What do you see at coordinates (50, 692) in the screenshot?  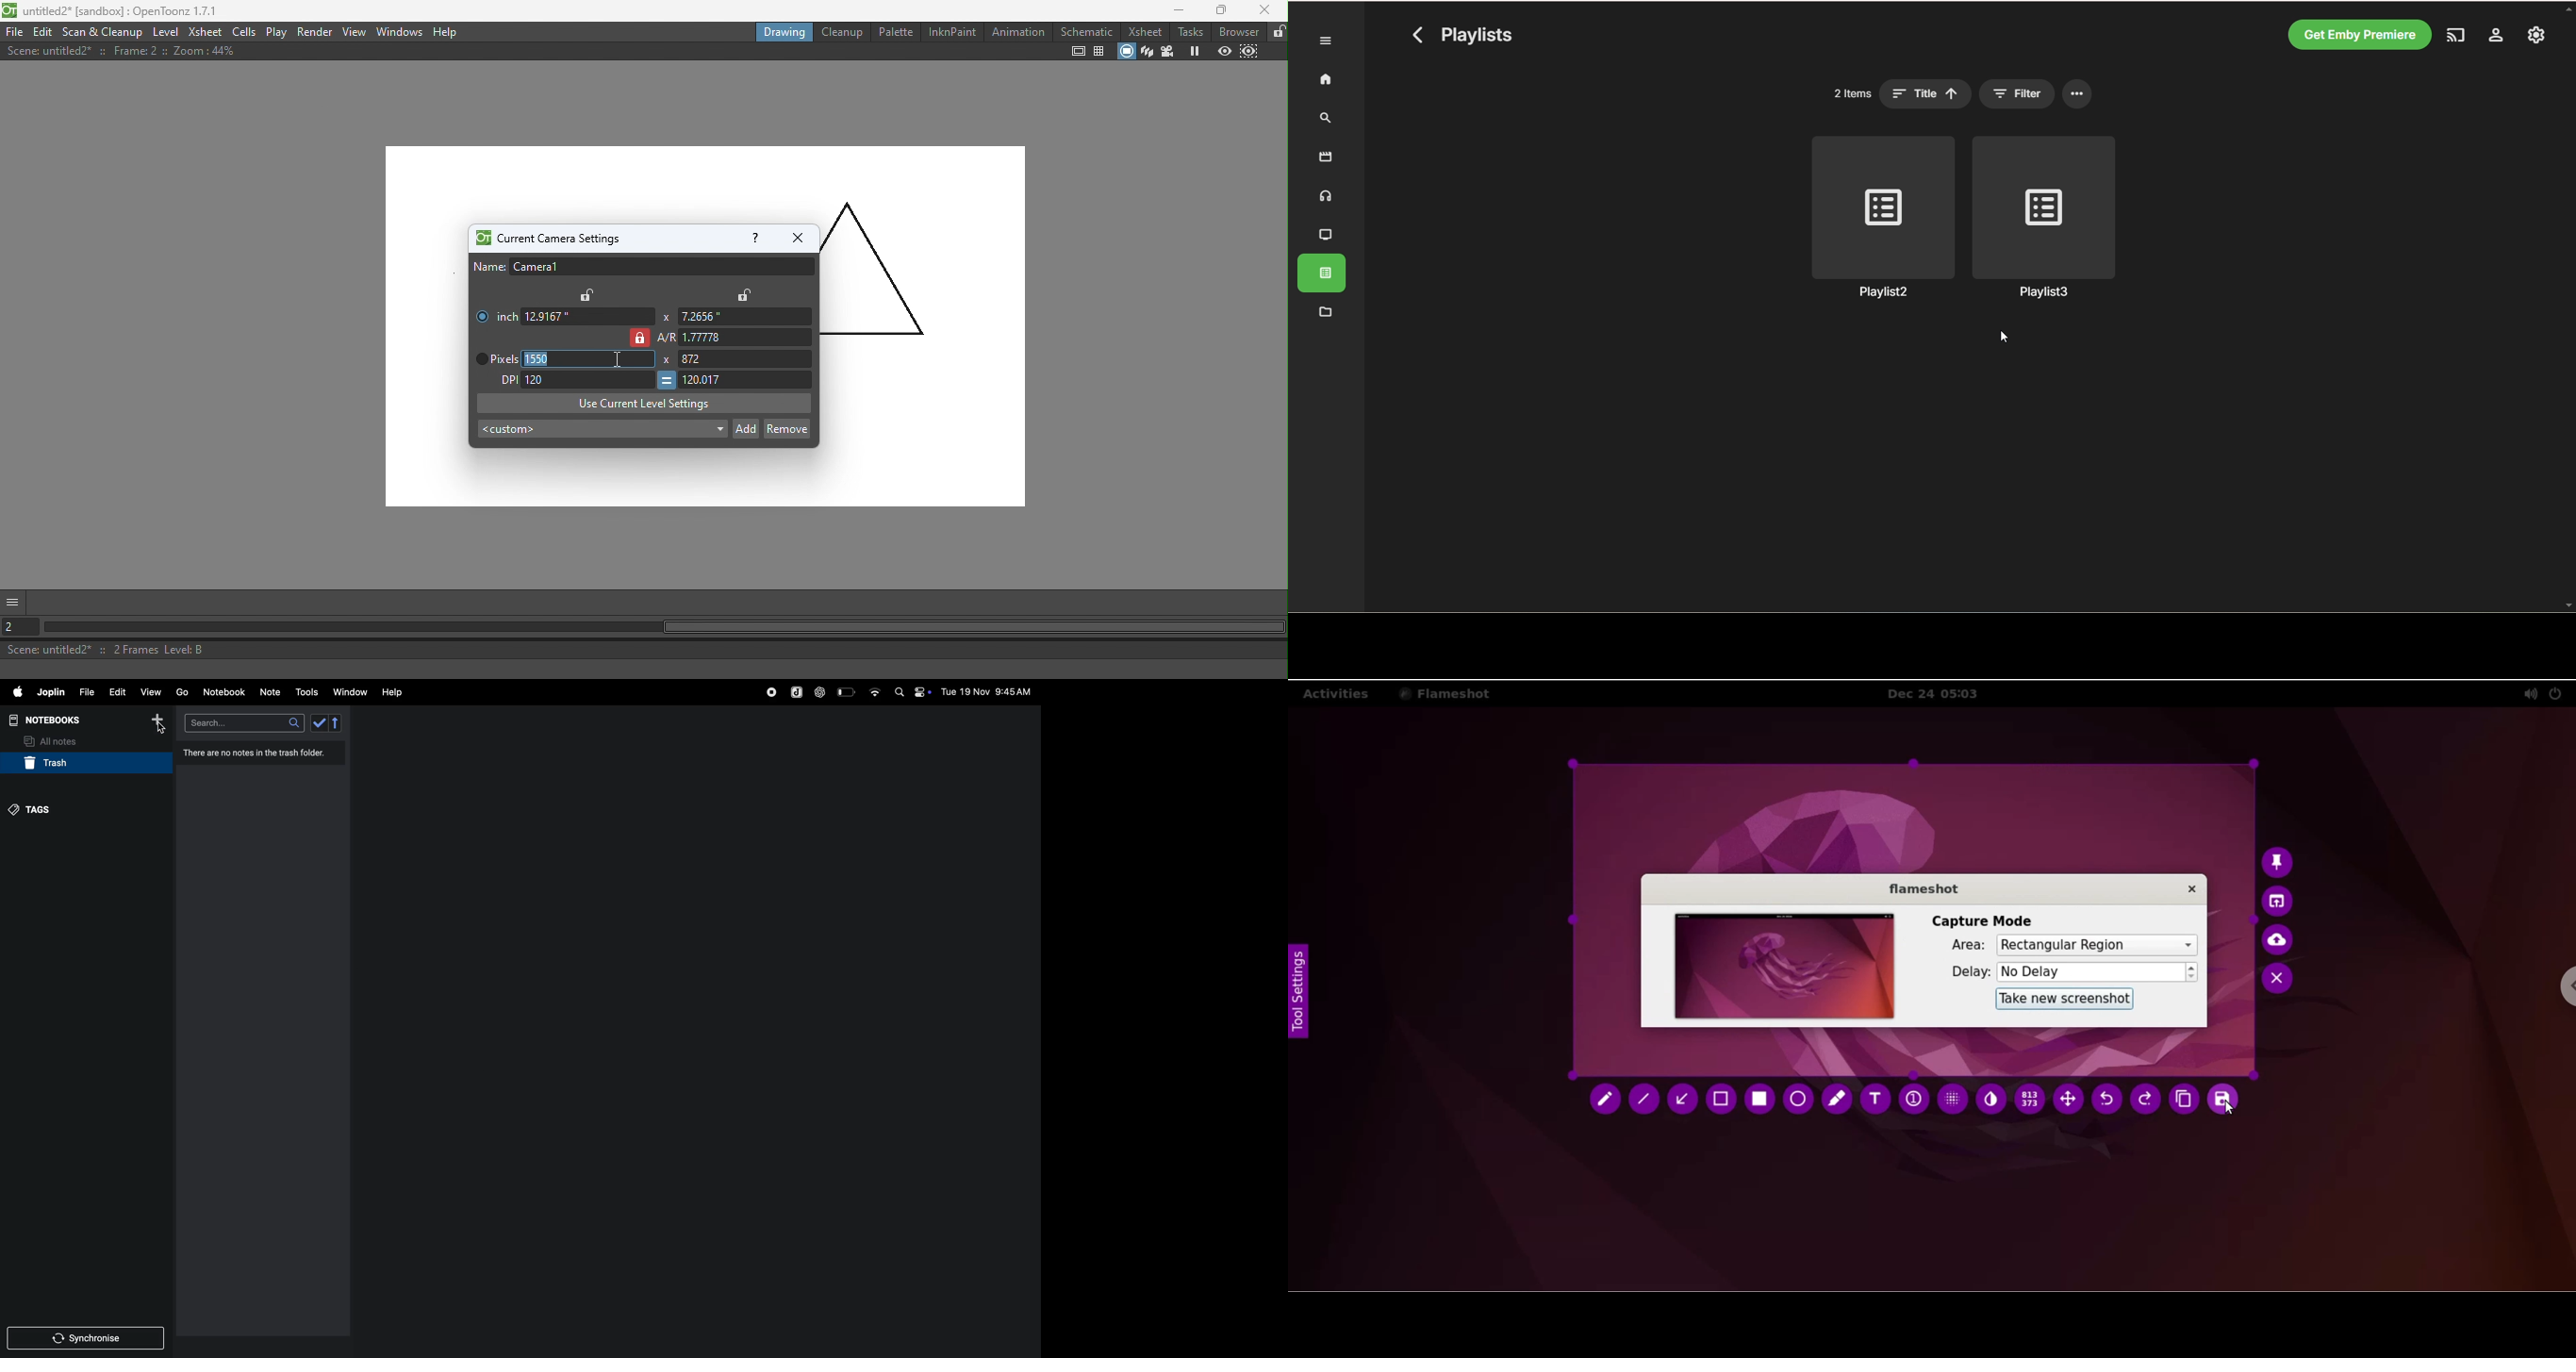 I see `joplin` at bounding box center [50, 692].